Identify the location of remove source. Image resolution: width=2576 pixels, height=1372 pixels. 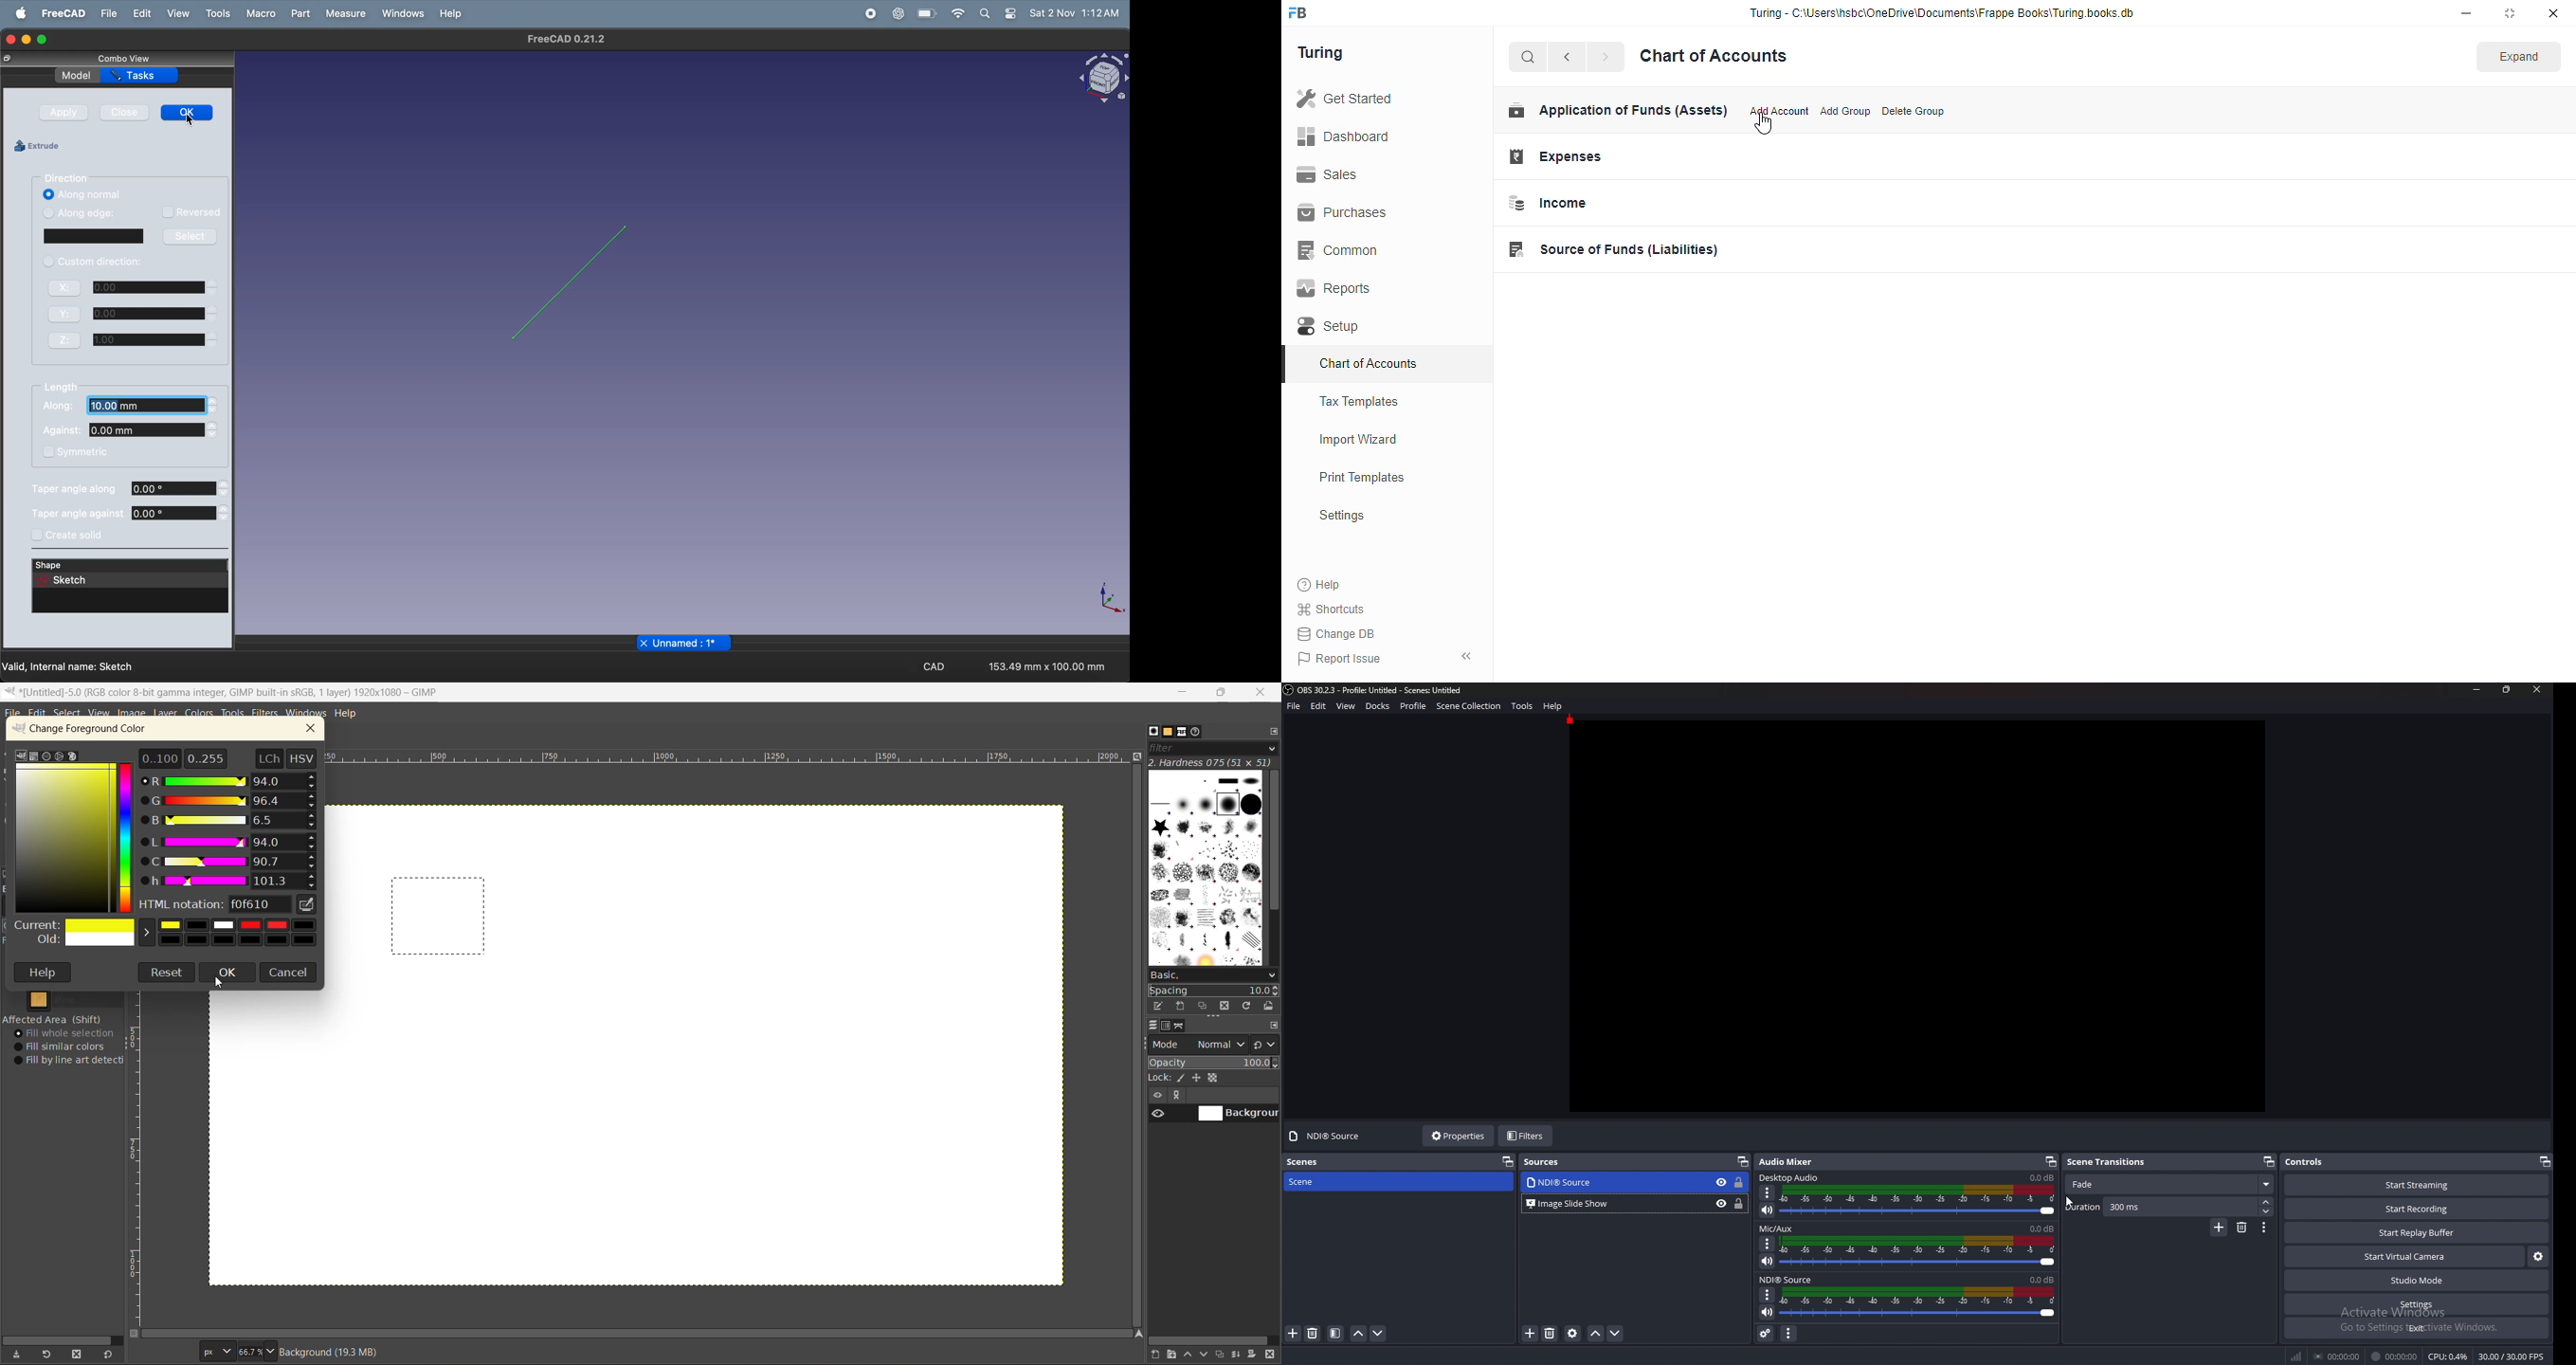
(1551, 1333).